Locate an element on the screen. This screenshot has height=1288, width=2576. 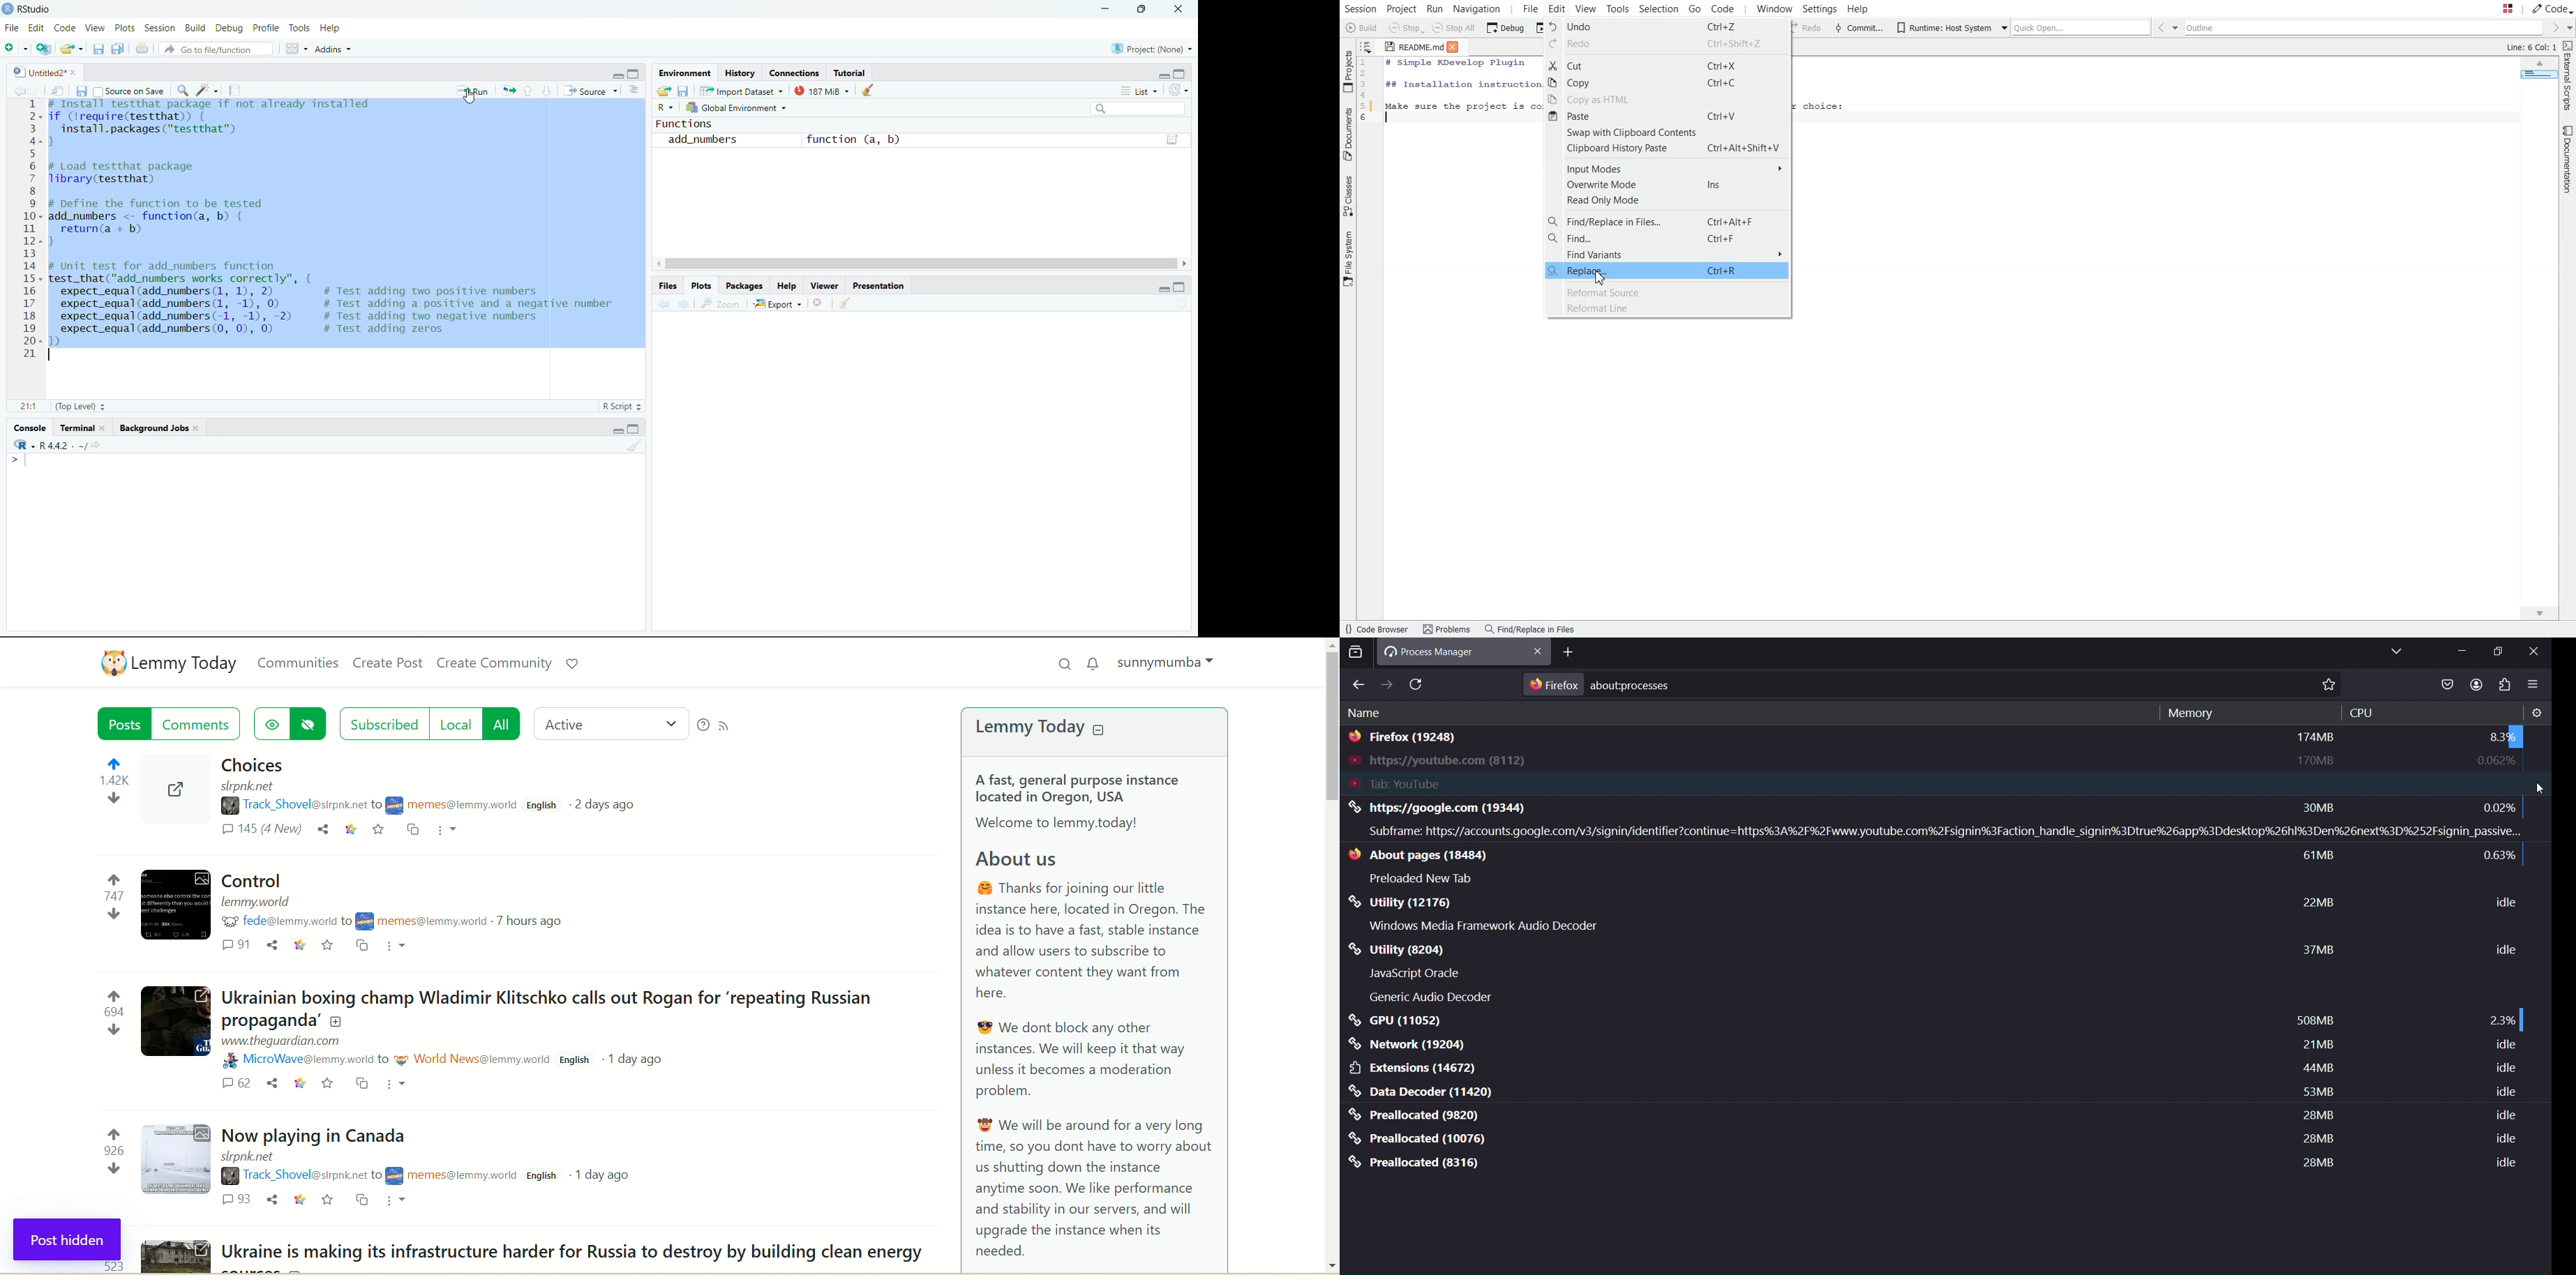
close is located at coordinates (1180, 9).